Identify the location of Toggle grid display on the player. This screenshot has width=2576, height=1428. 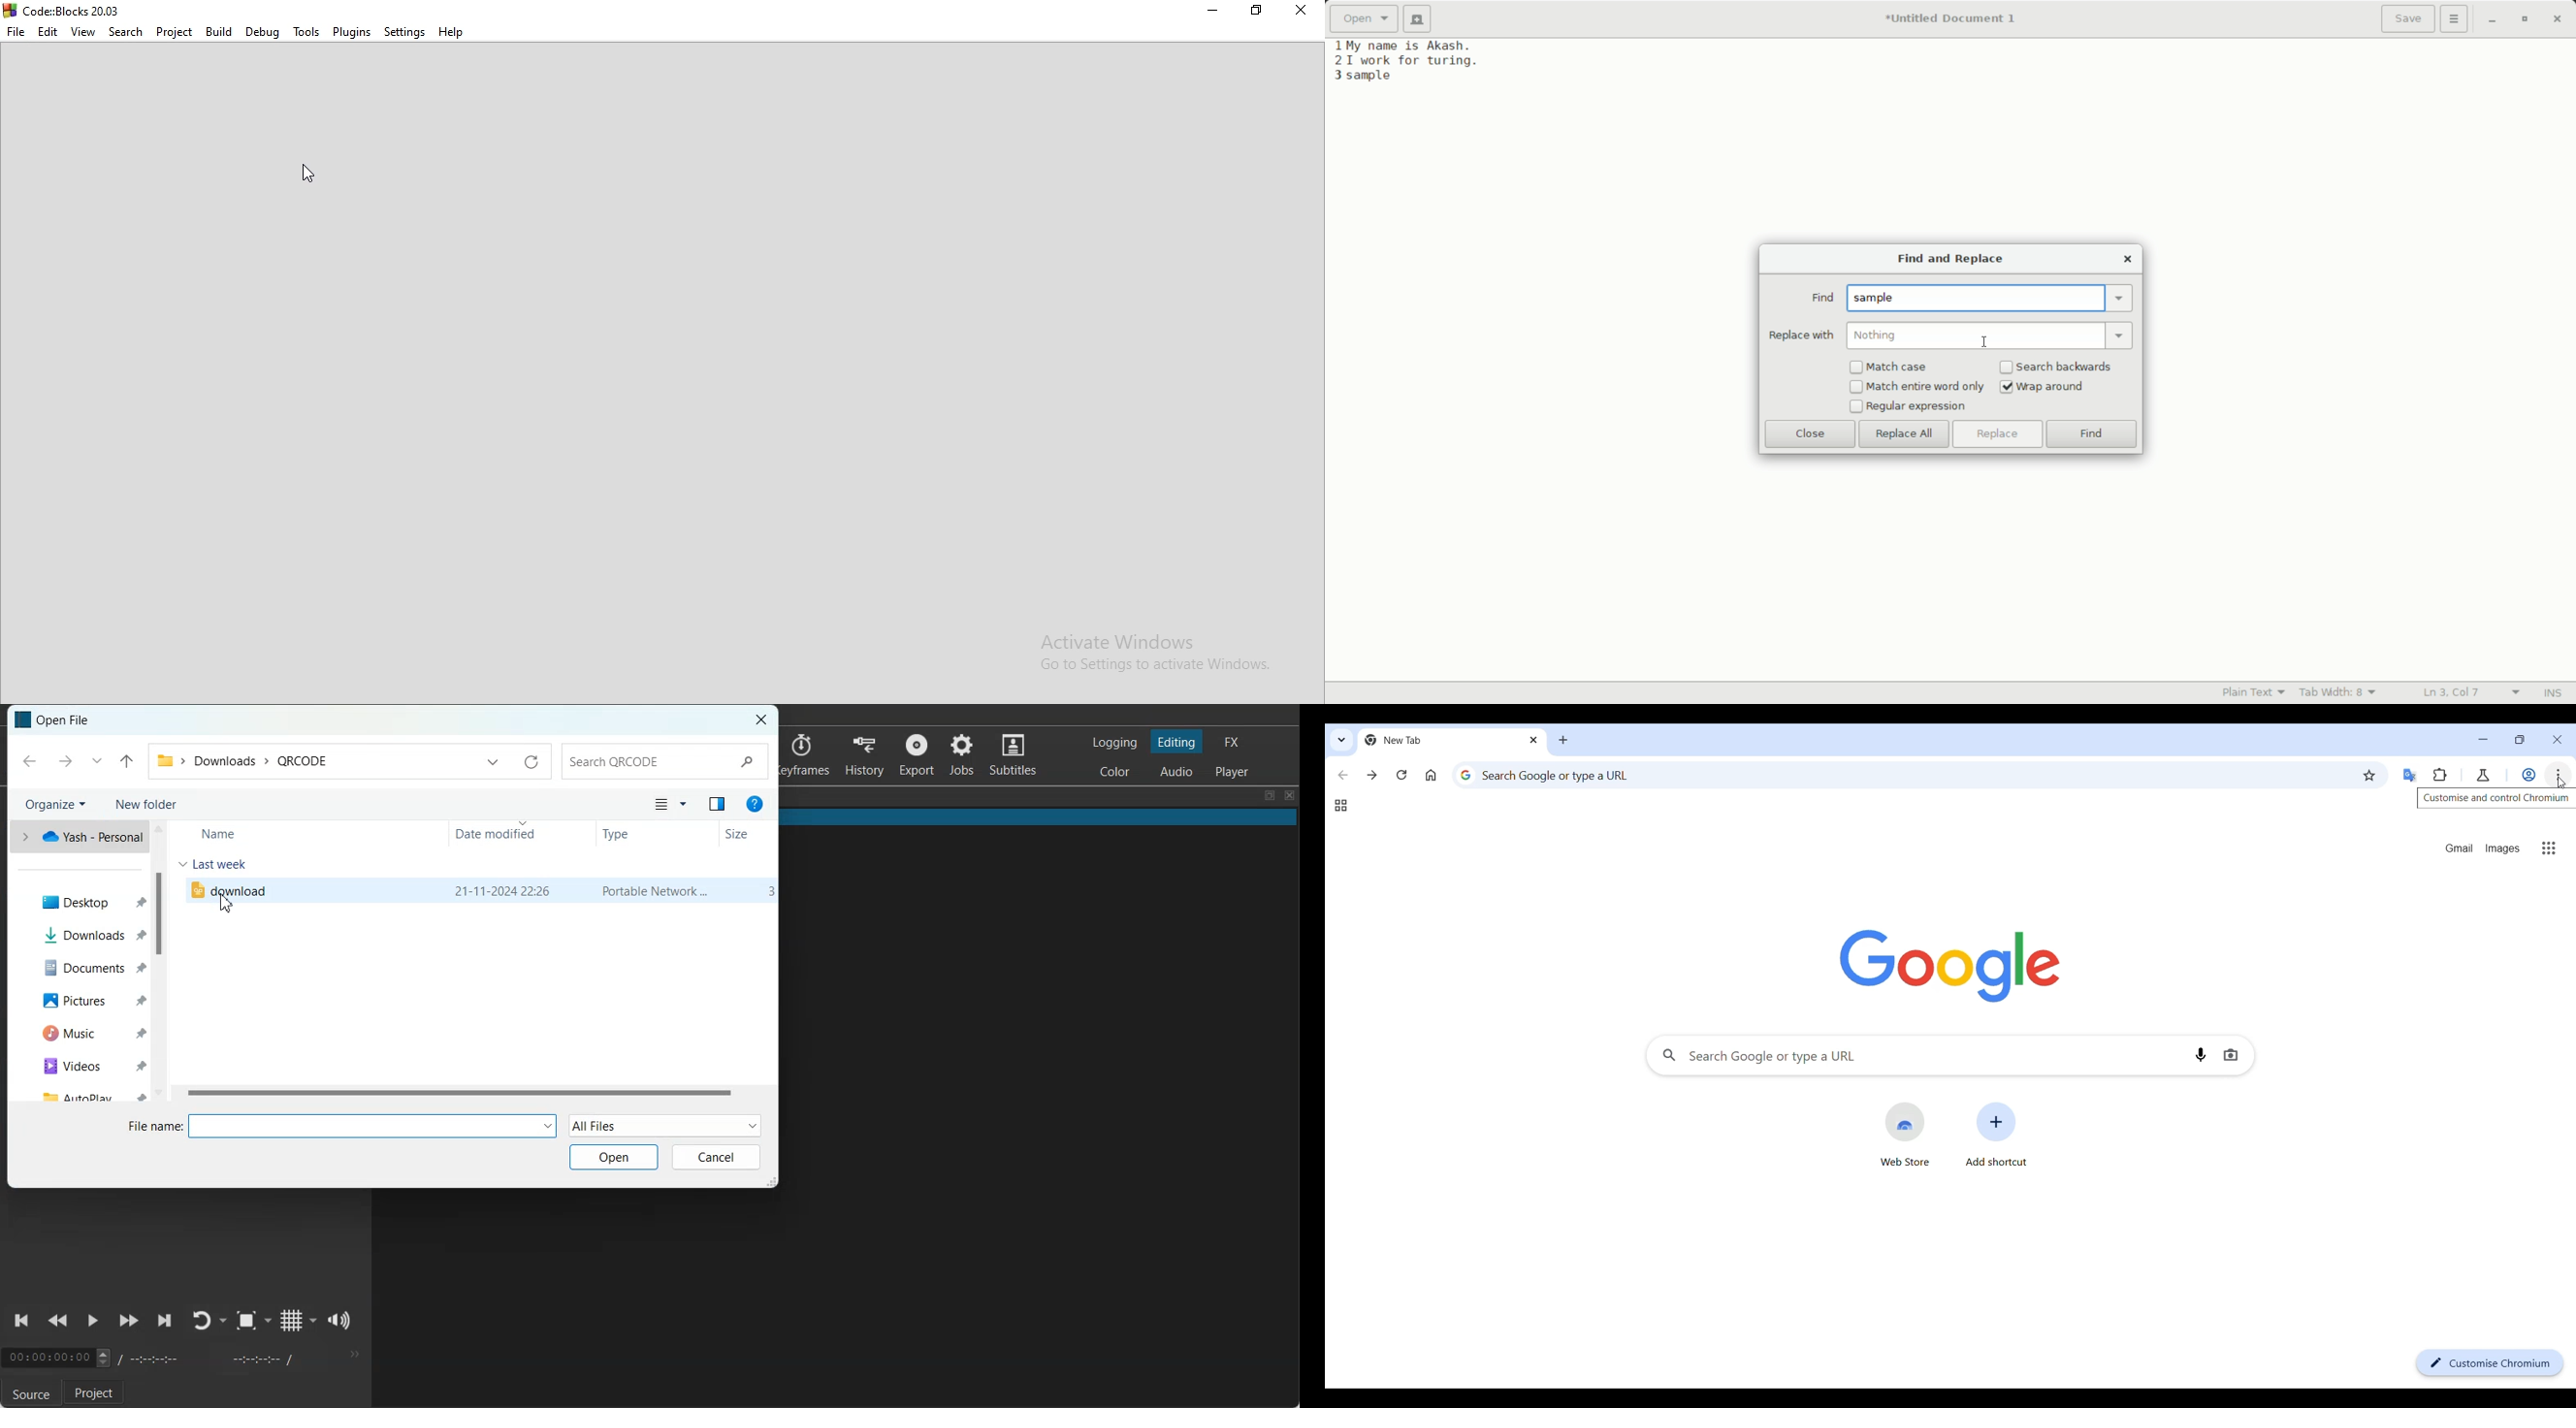
(291, 1320).